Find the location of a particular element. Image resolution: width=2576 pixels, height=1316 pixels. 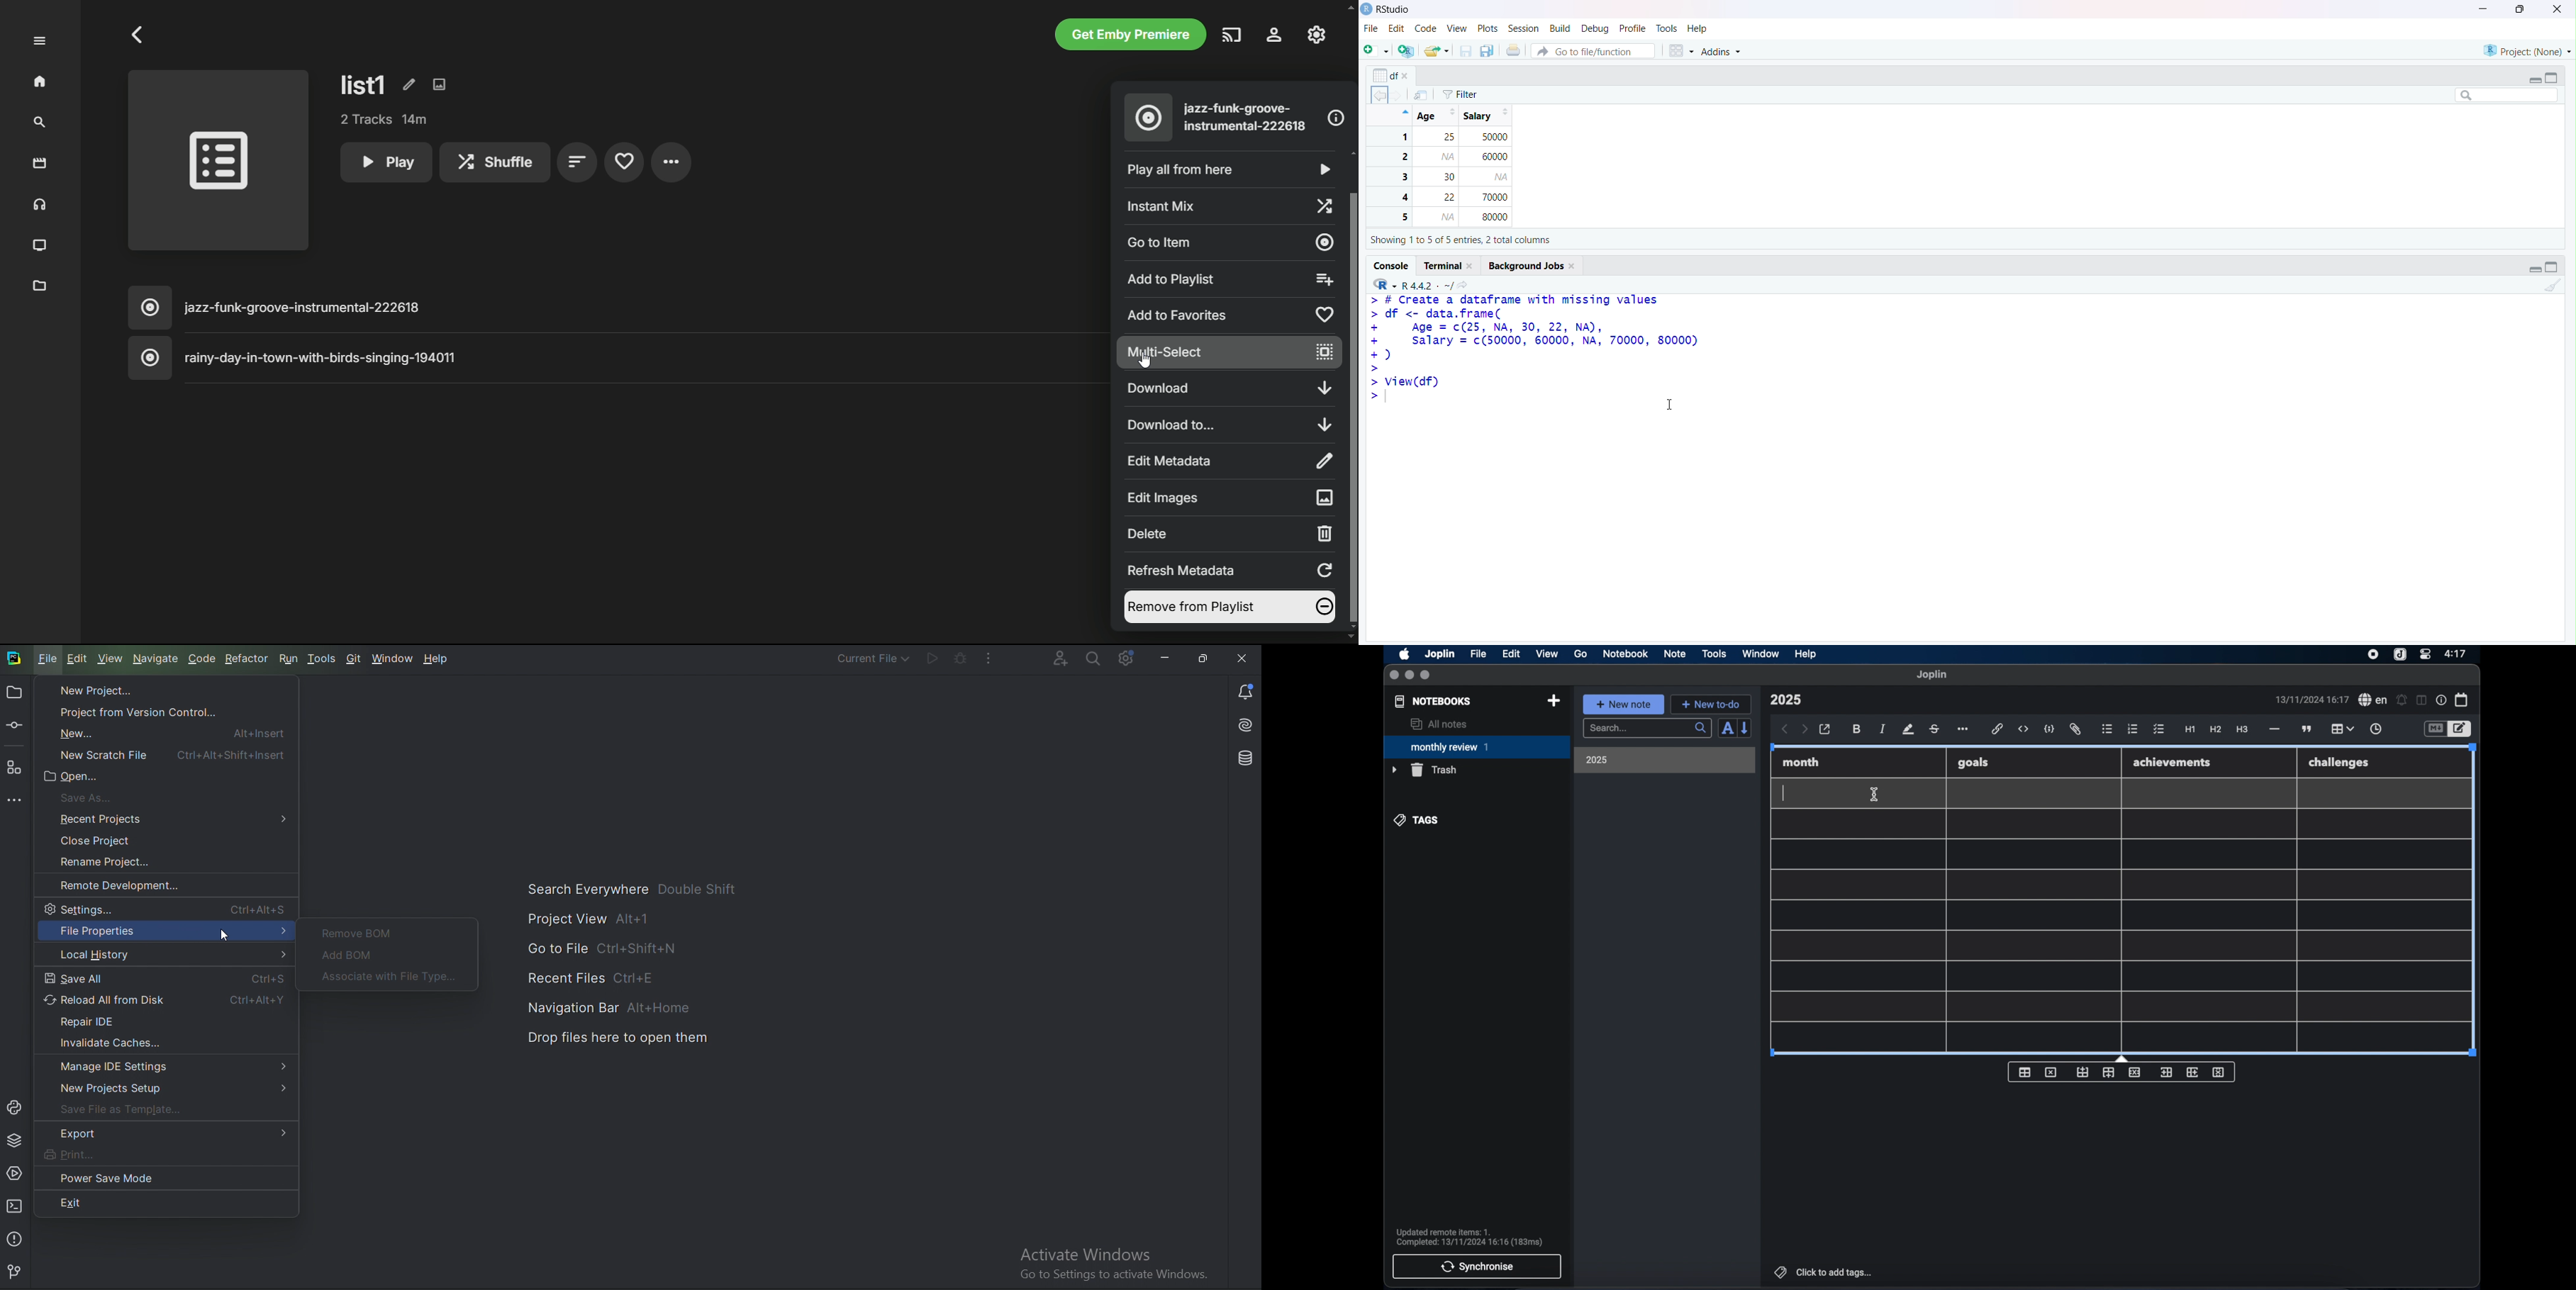

insert table is located at coordinates (2025, 1072).